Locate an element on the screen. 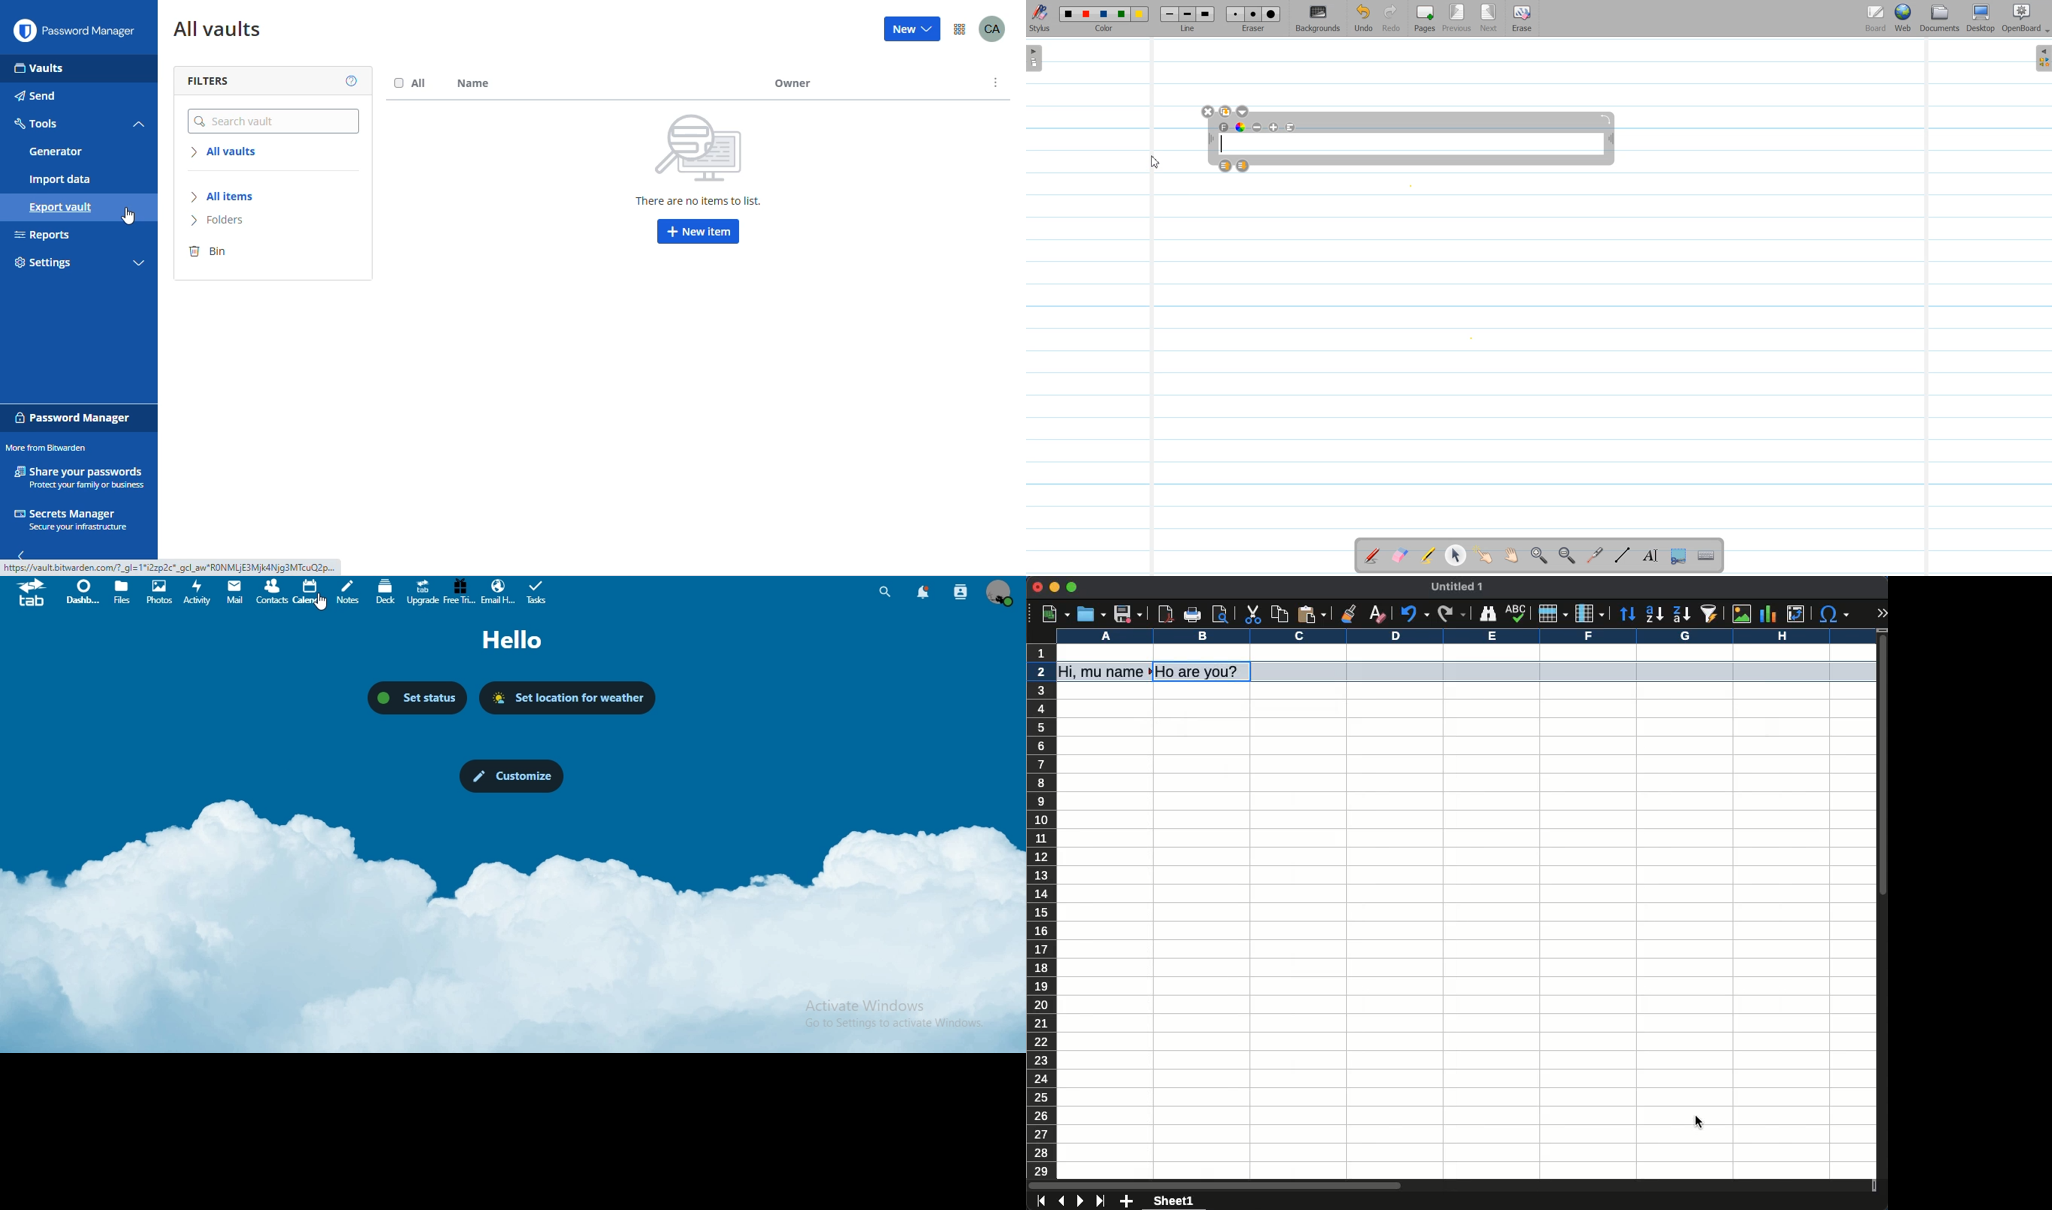  first sheet is located at coordinates (1043, 1201).